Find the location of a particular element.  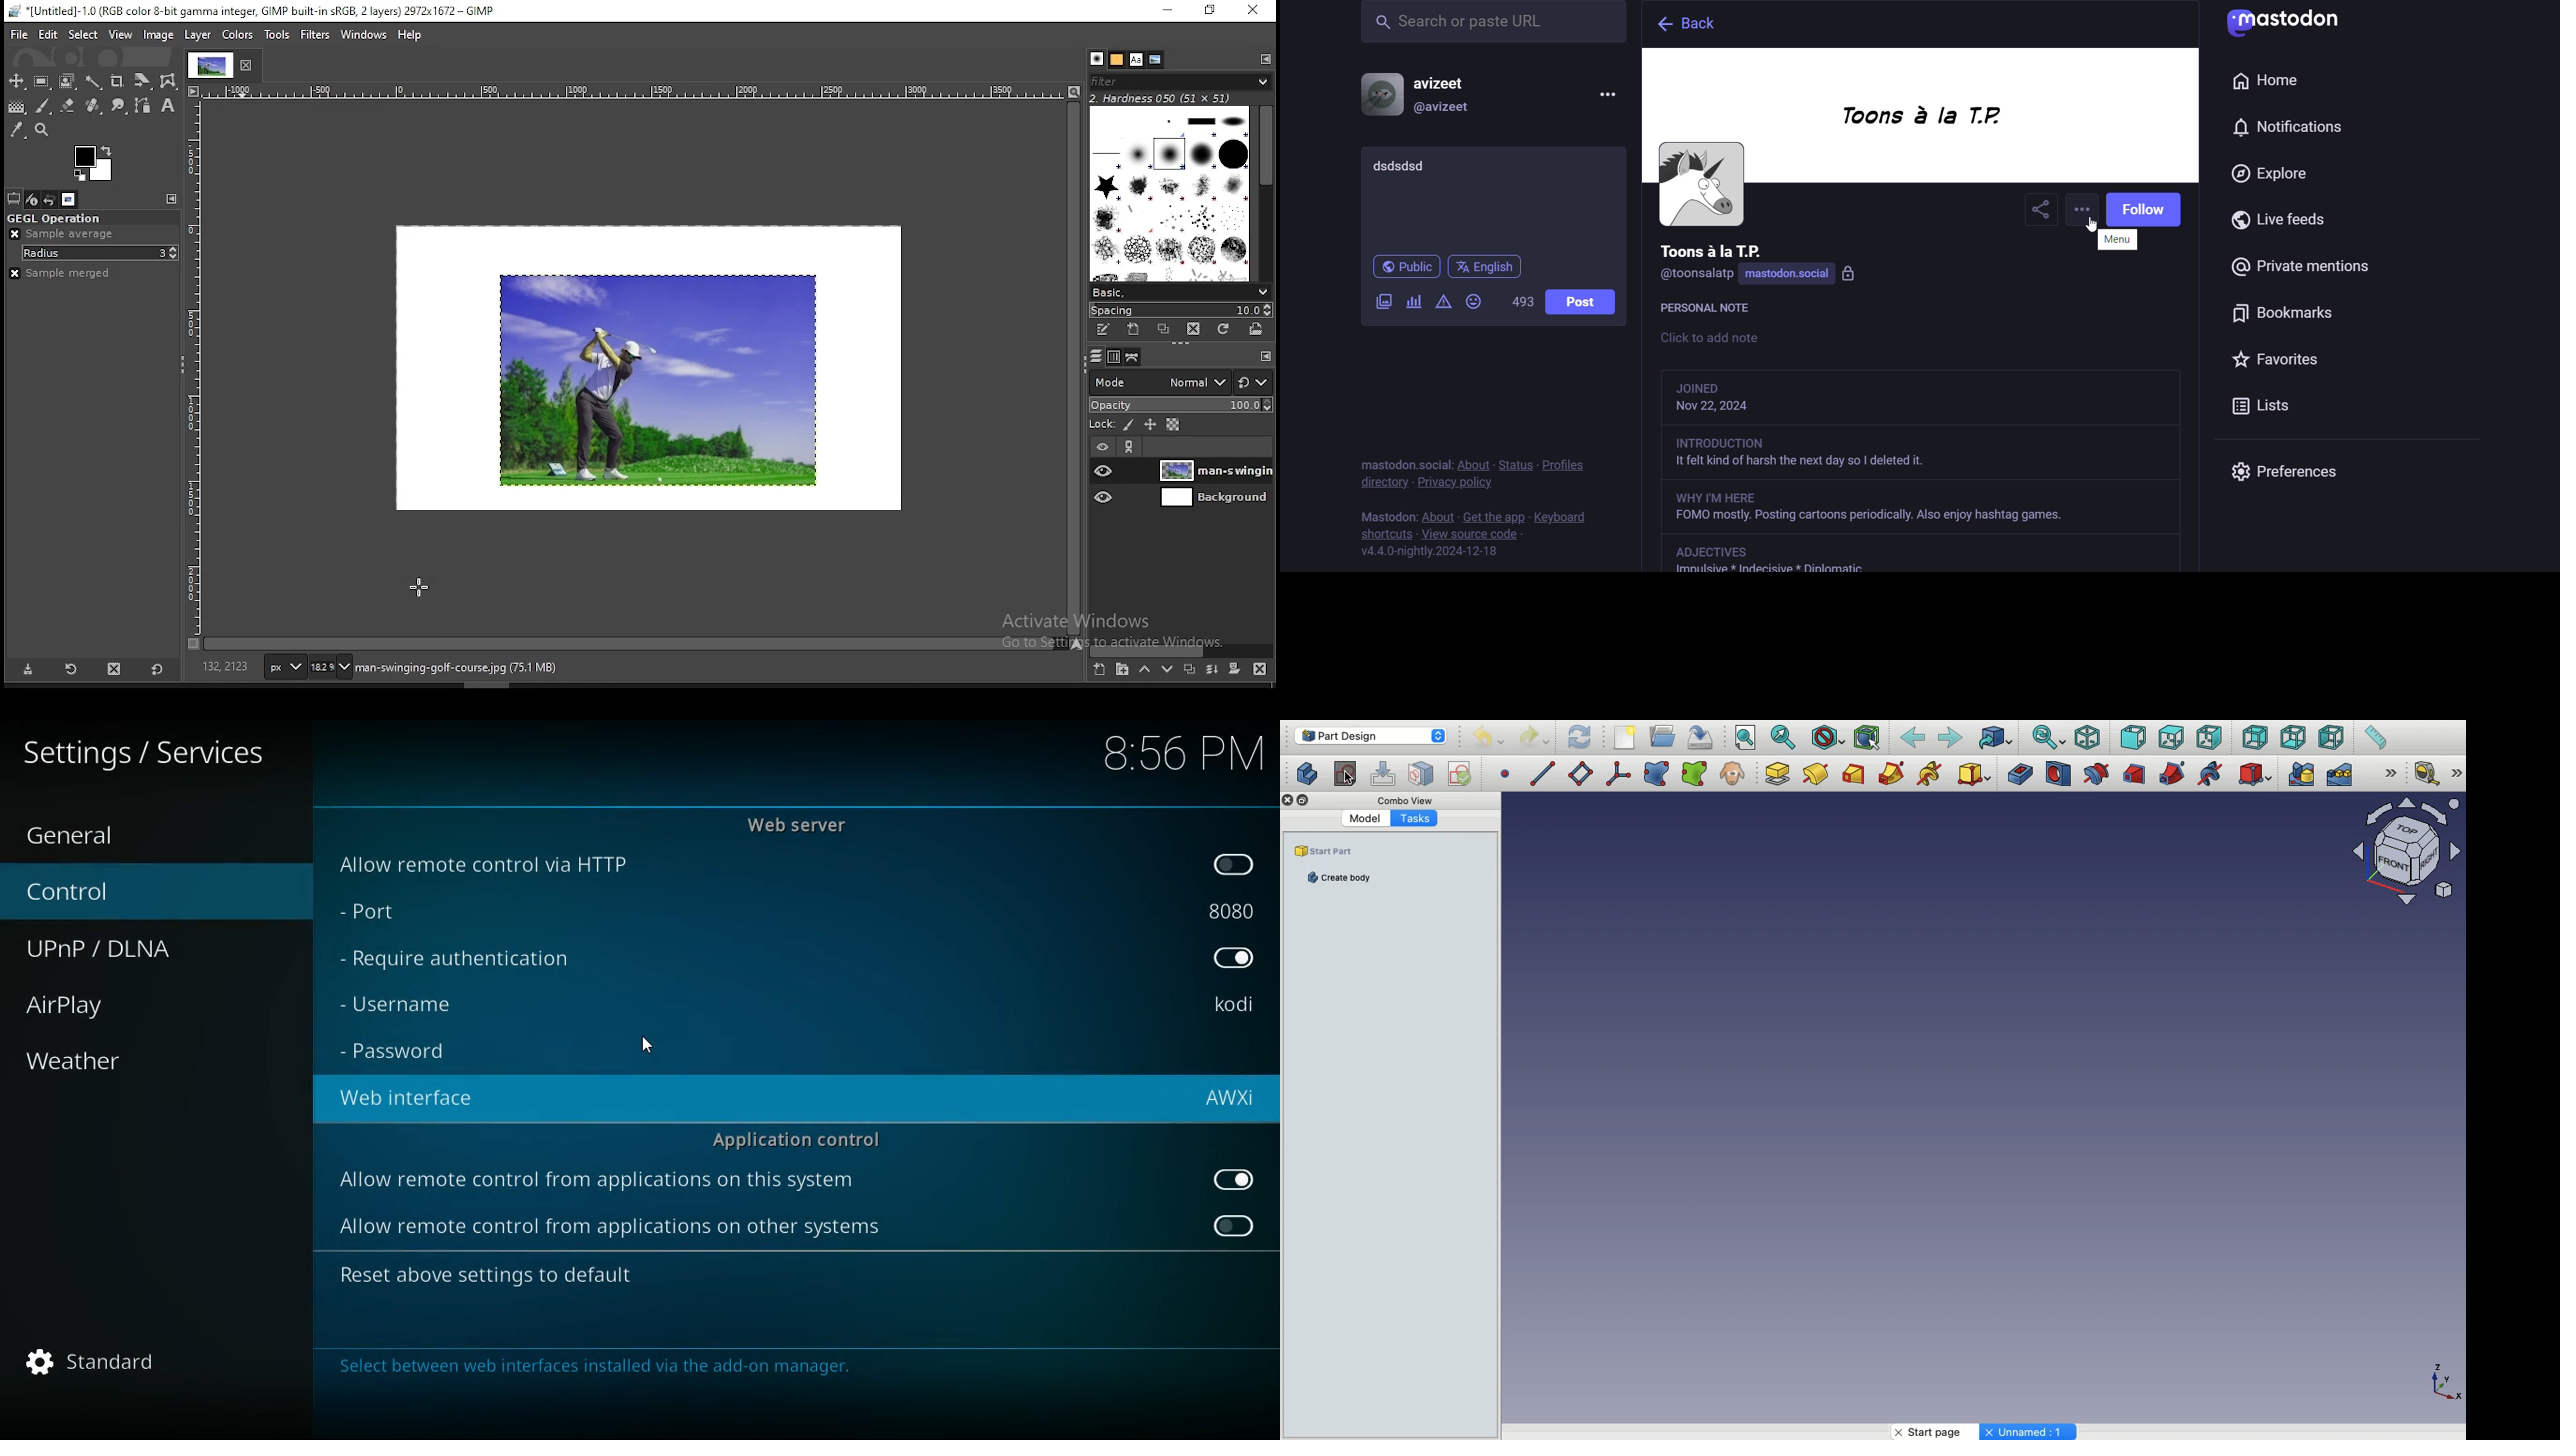

8080 is located at coordinates (1230, 908).